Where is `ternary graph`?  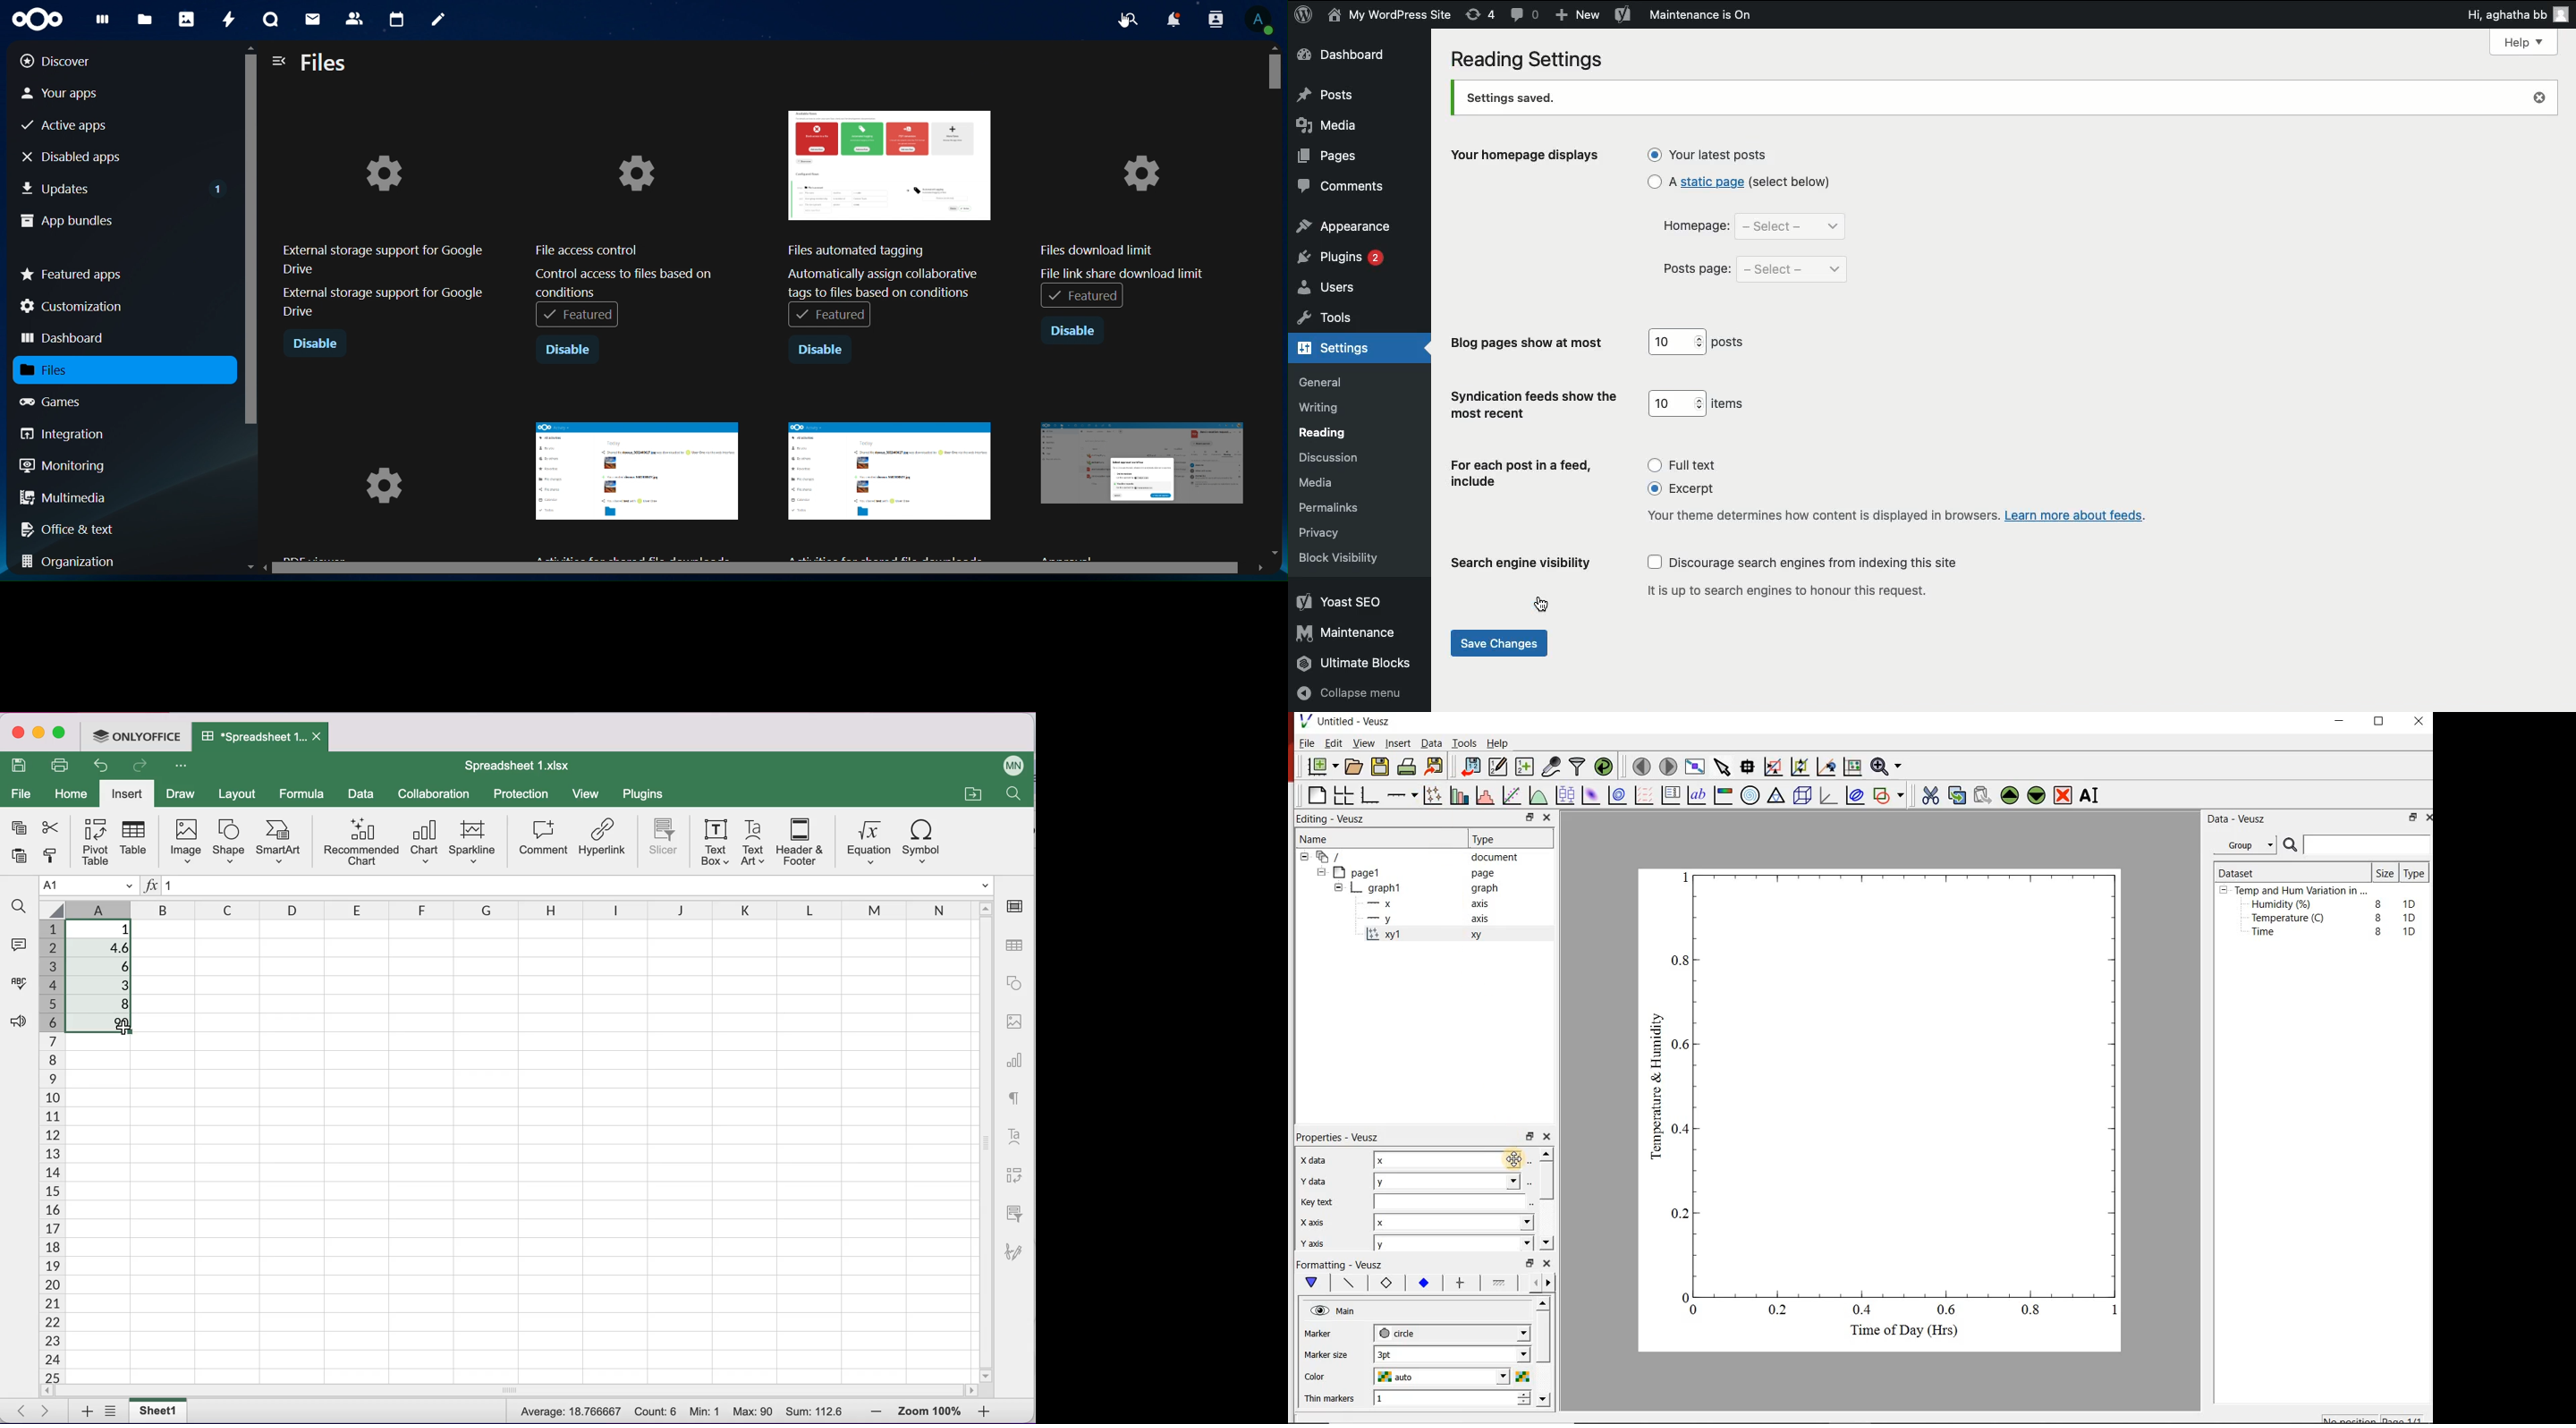
ternary graph is located at coordinates (1778, 797).